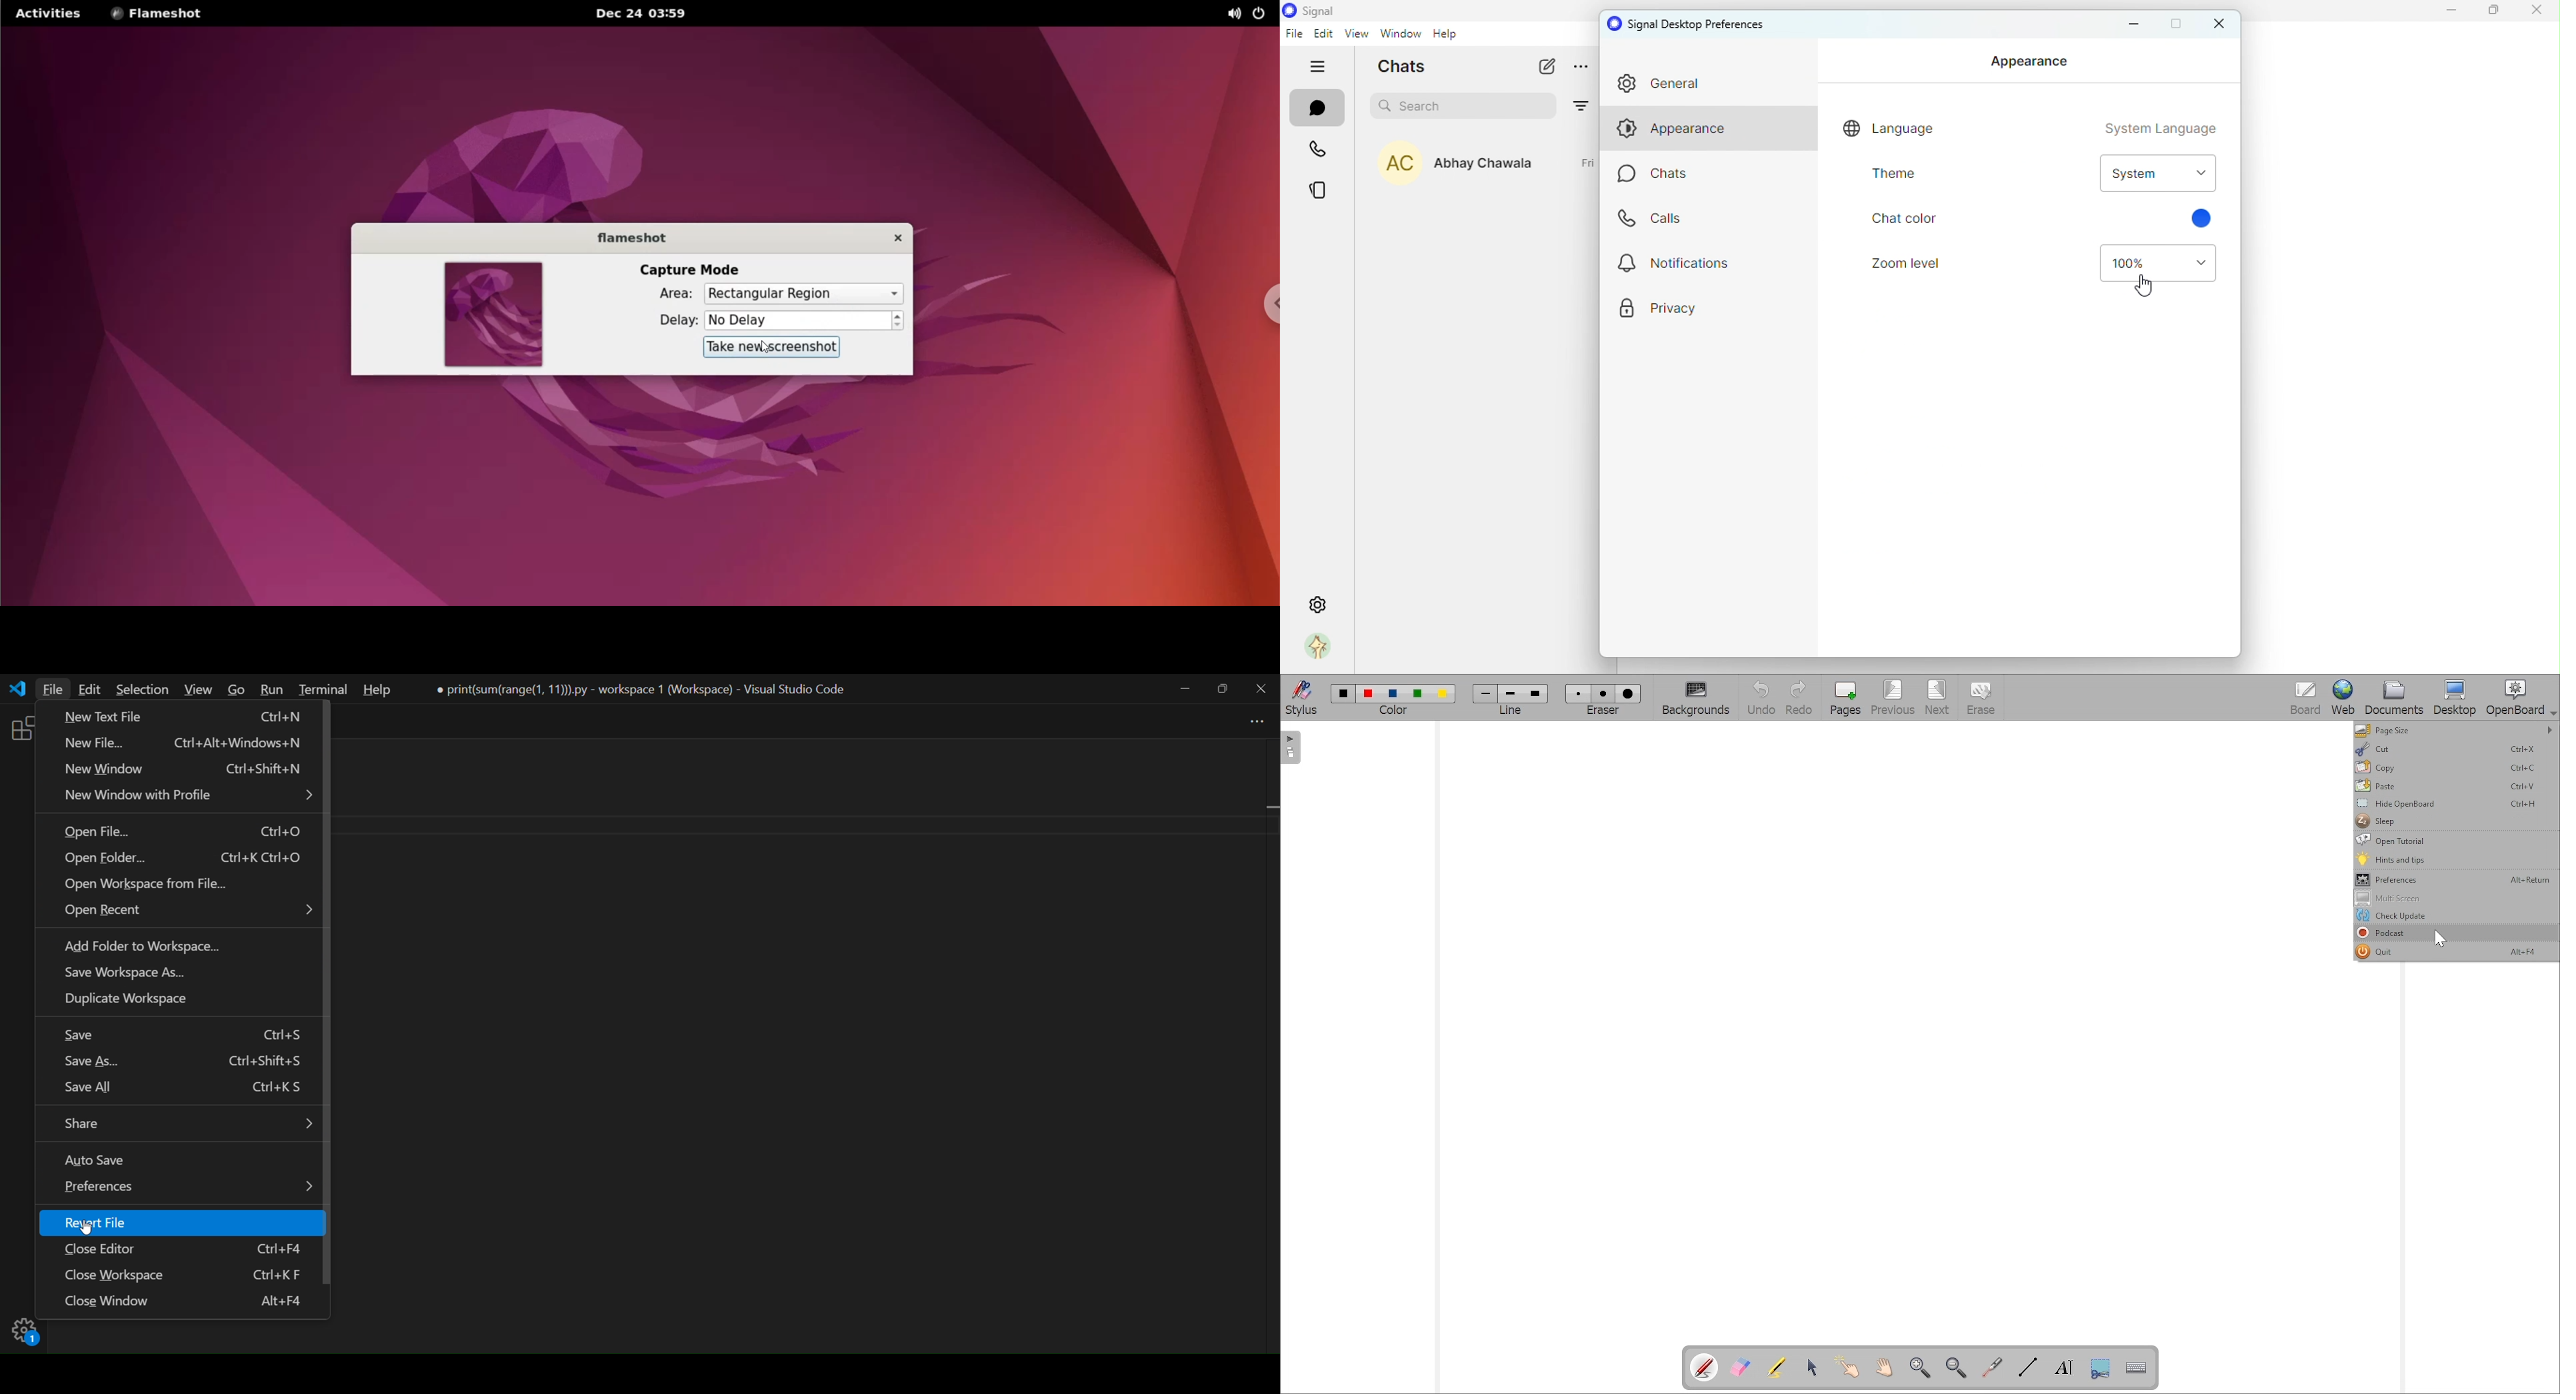  What do you see at coordinates (114, 1160) in the screenshot?
I see `auto save` at bounding box center [114, 1160].